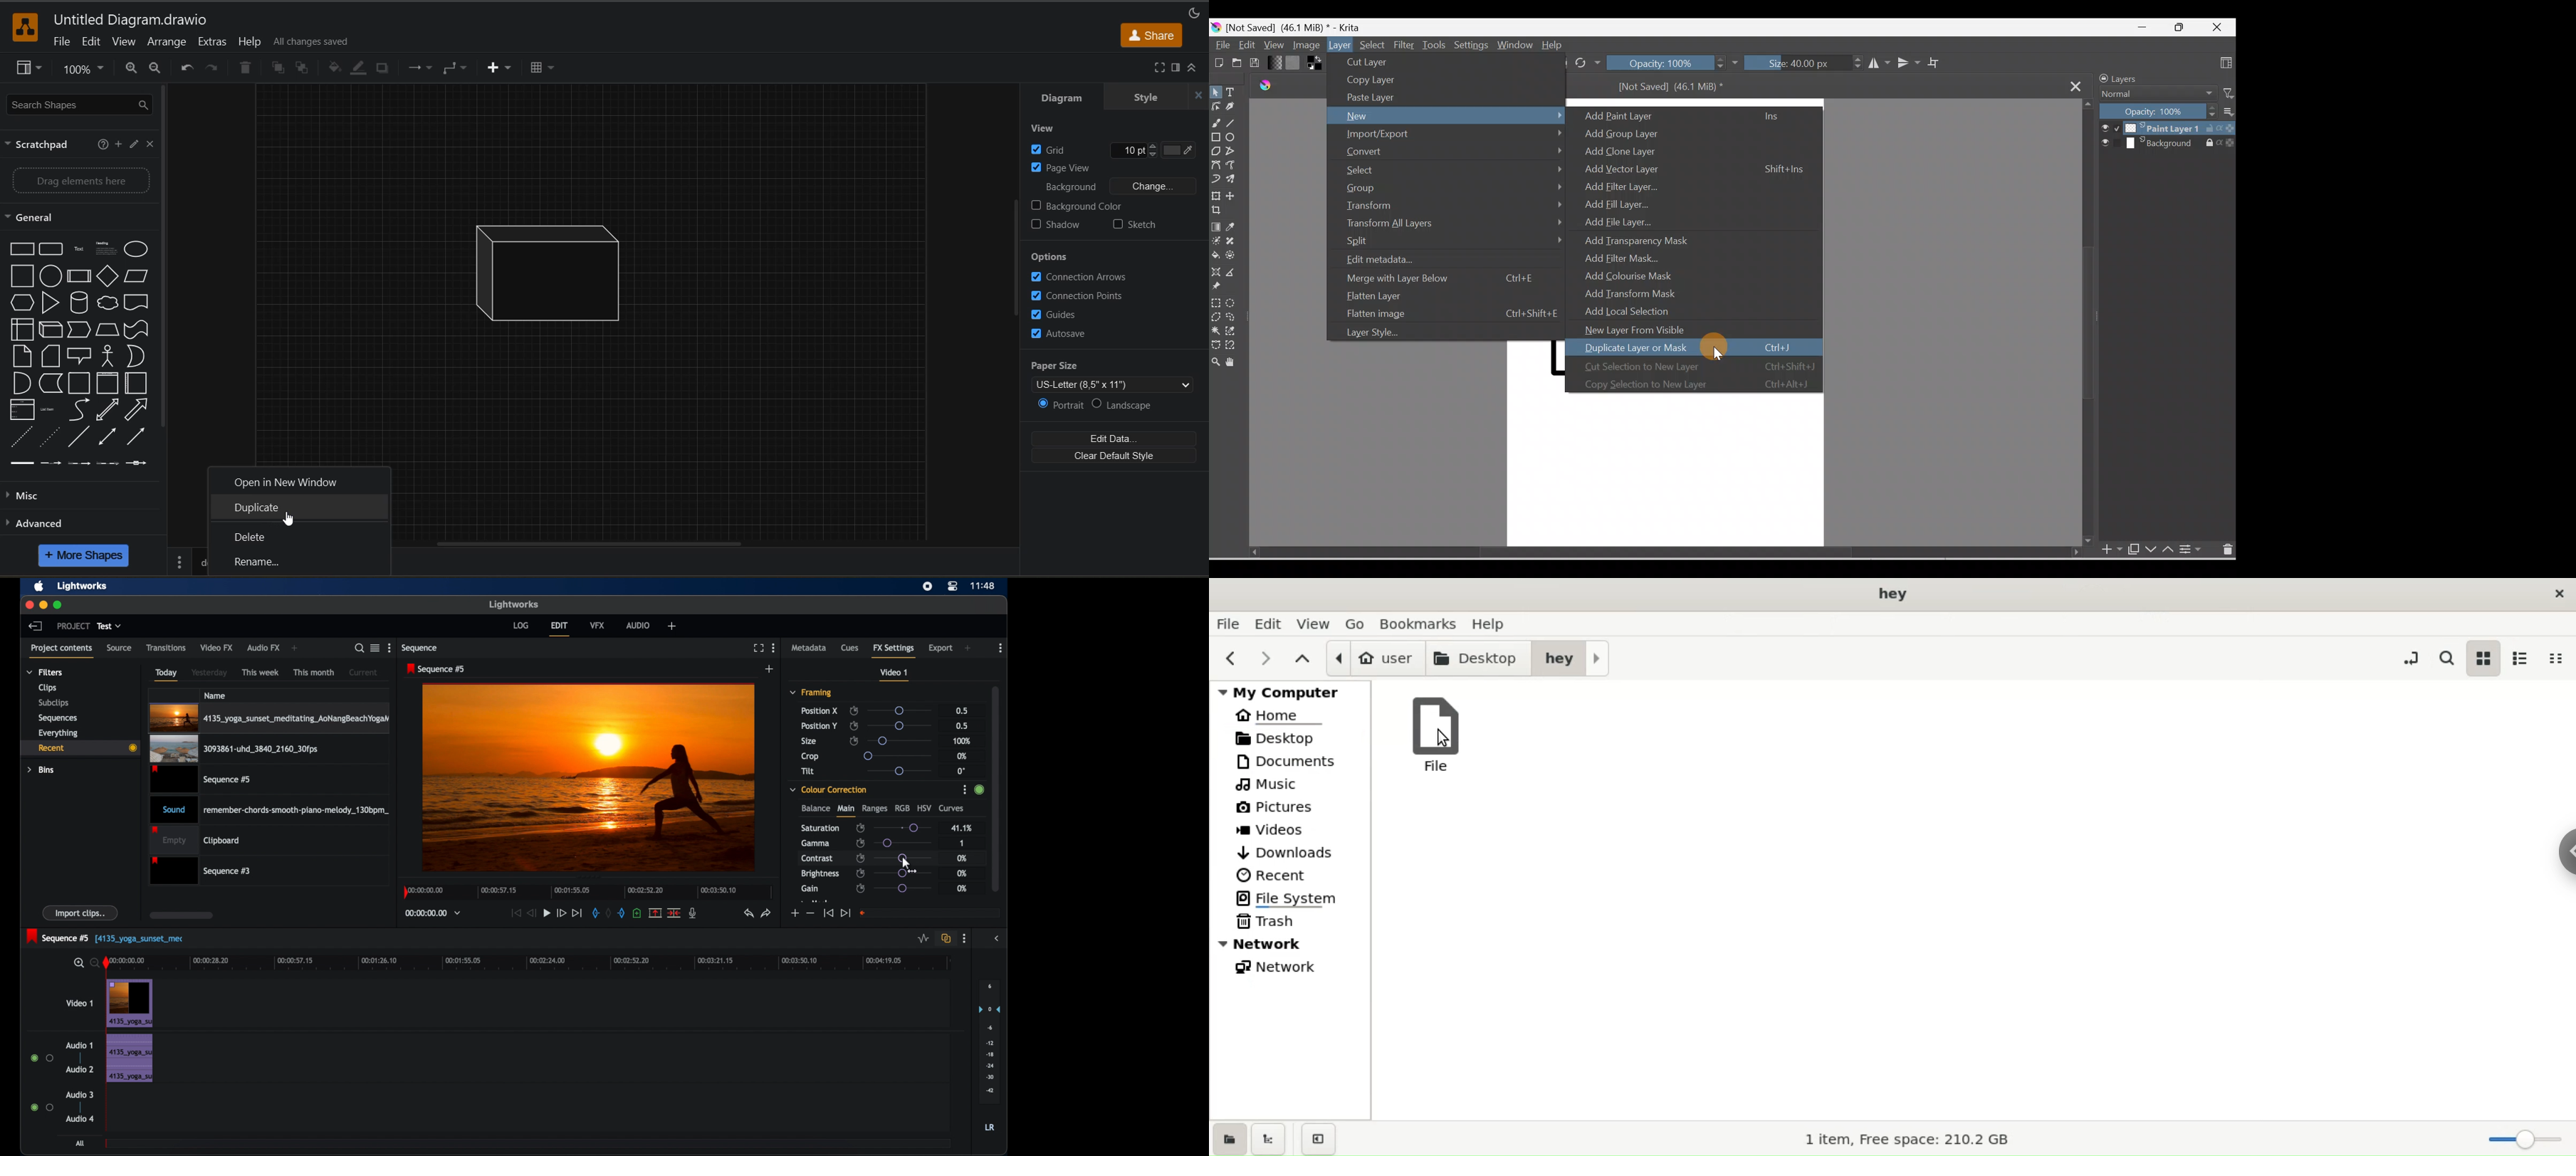 The image size is (2576, 1176). I want to click on everything, so click(58, 733).